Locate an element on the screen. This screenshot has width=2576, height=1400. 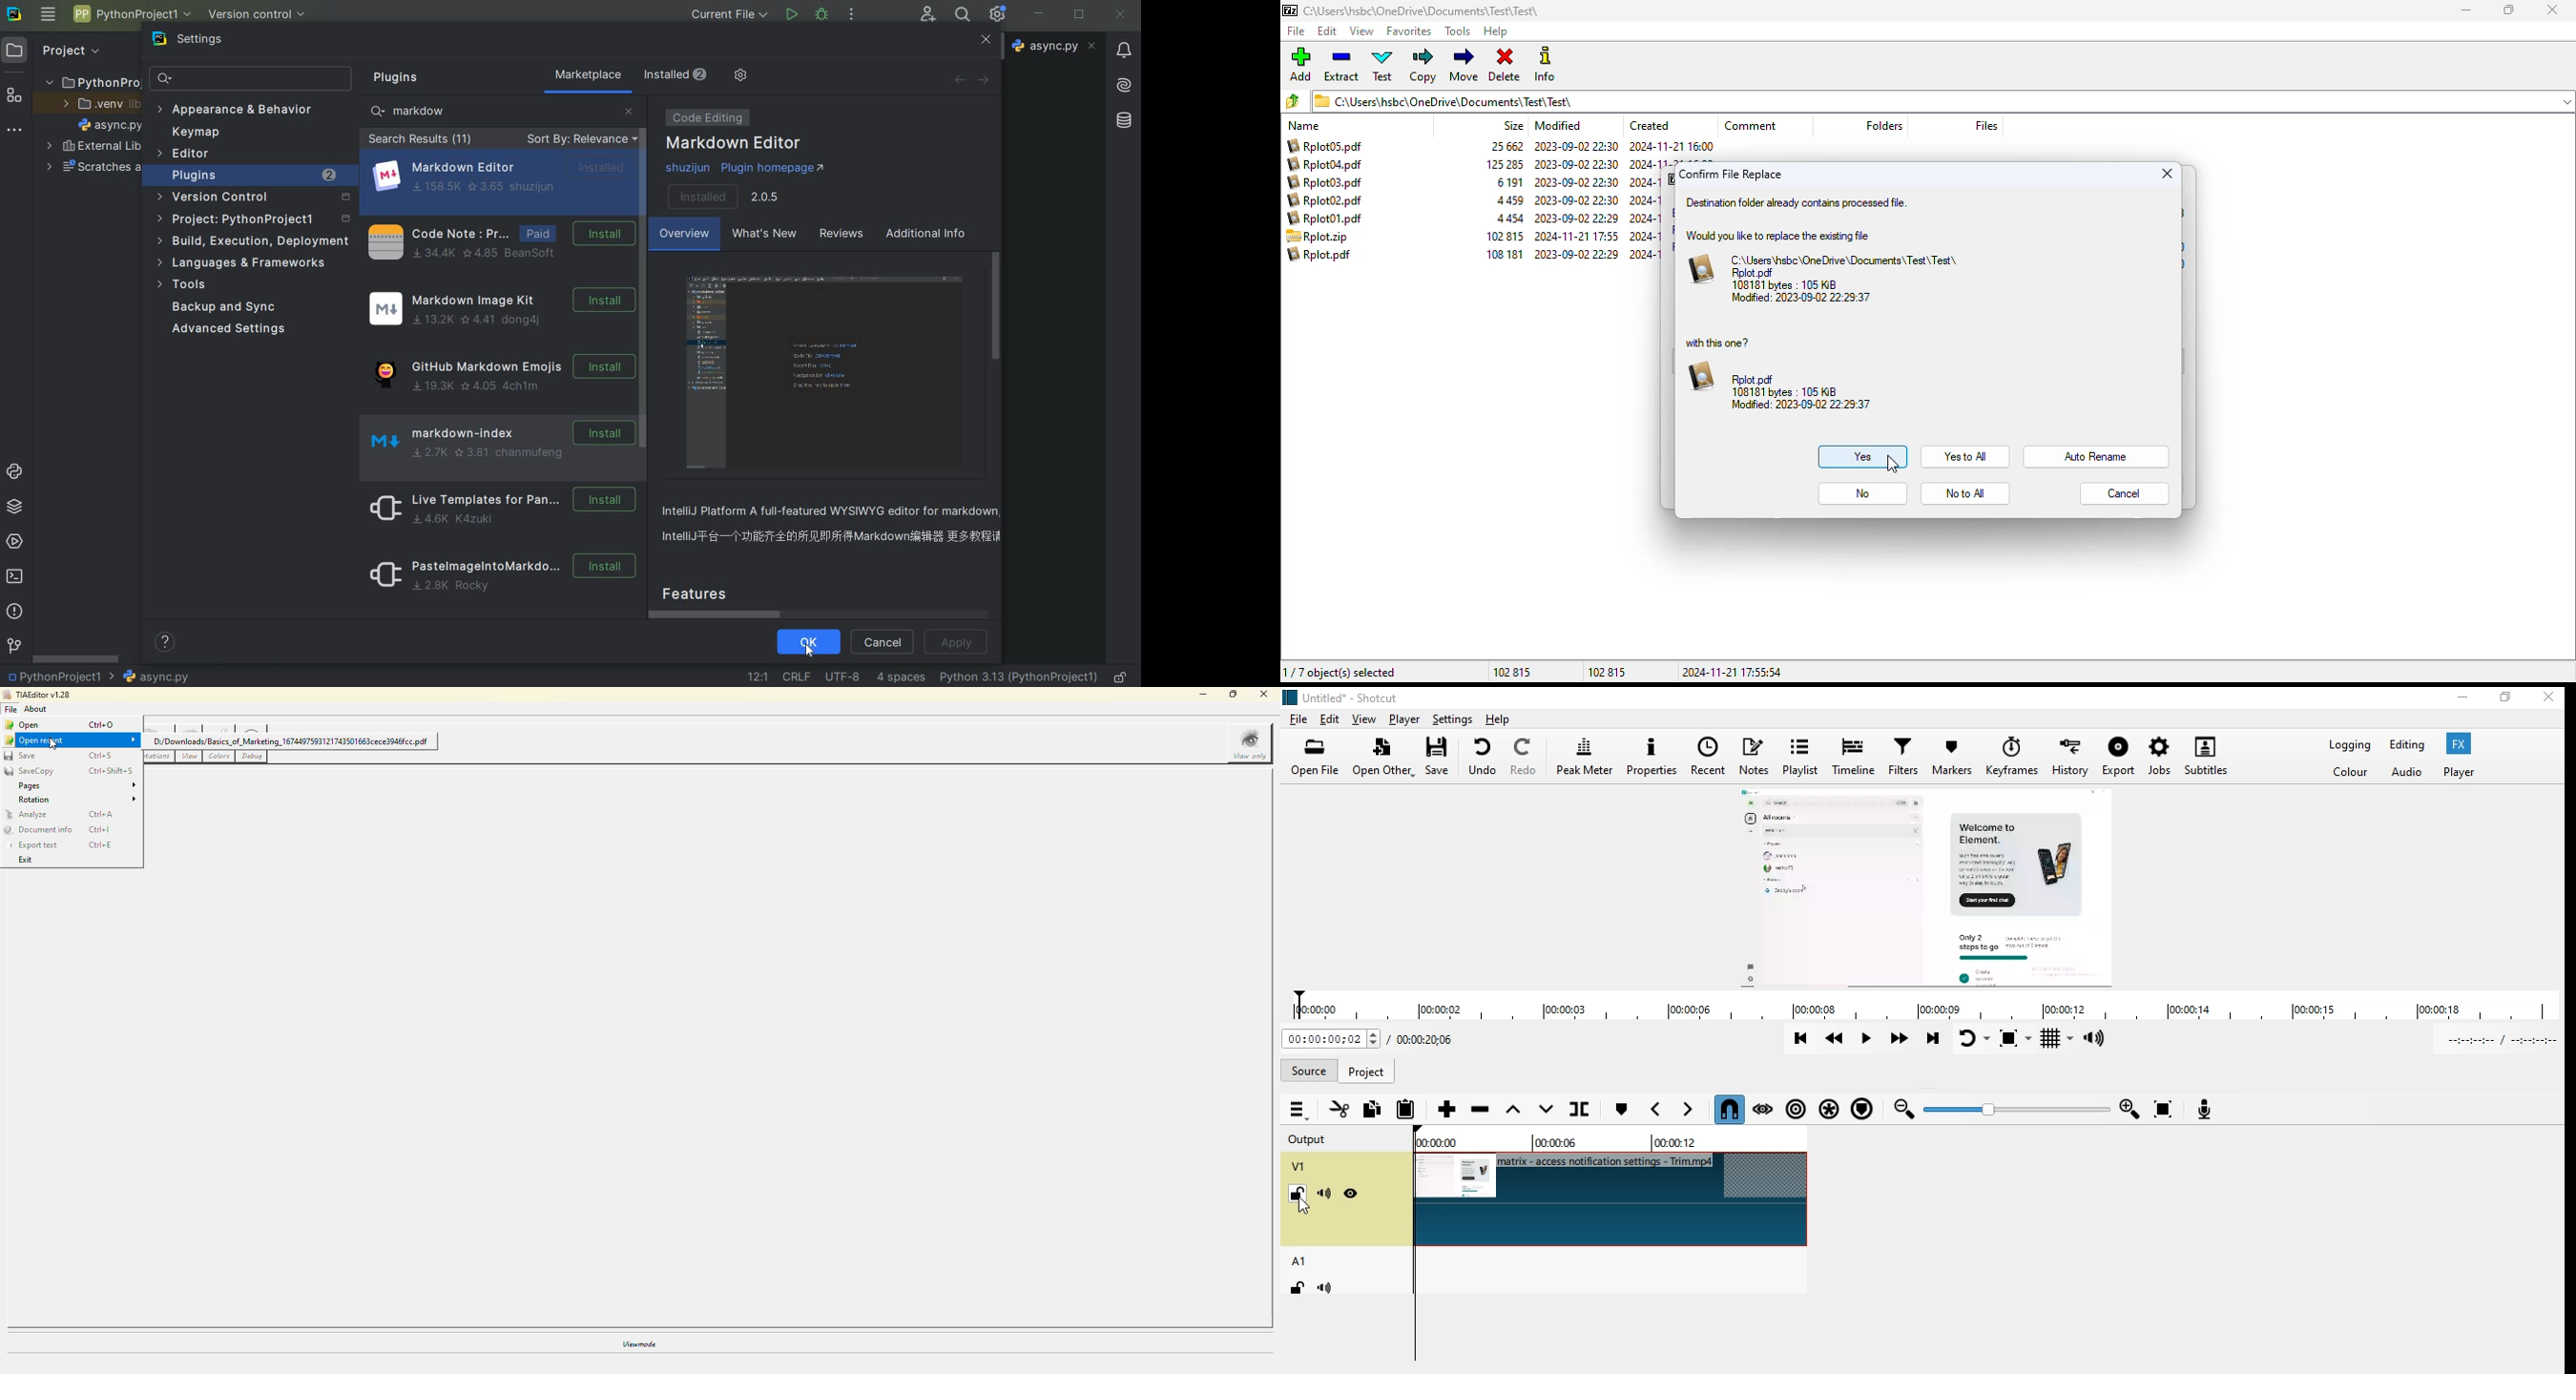
python packages is located at coordinates (13, 508).